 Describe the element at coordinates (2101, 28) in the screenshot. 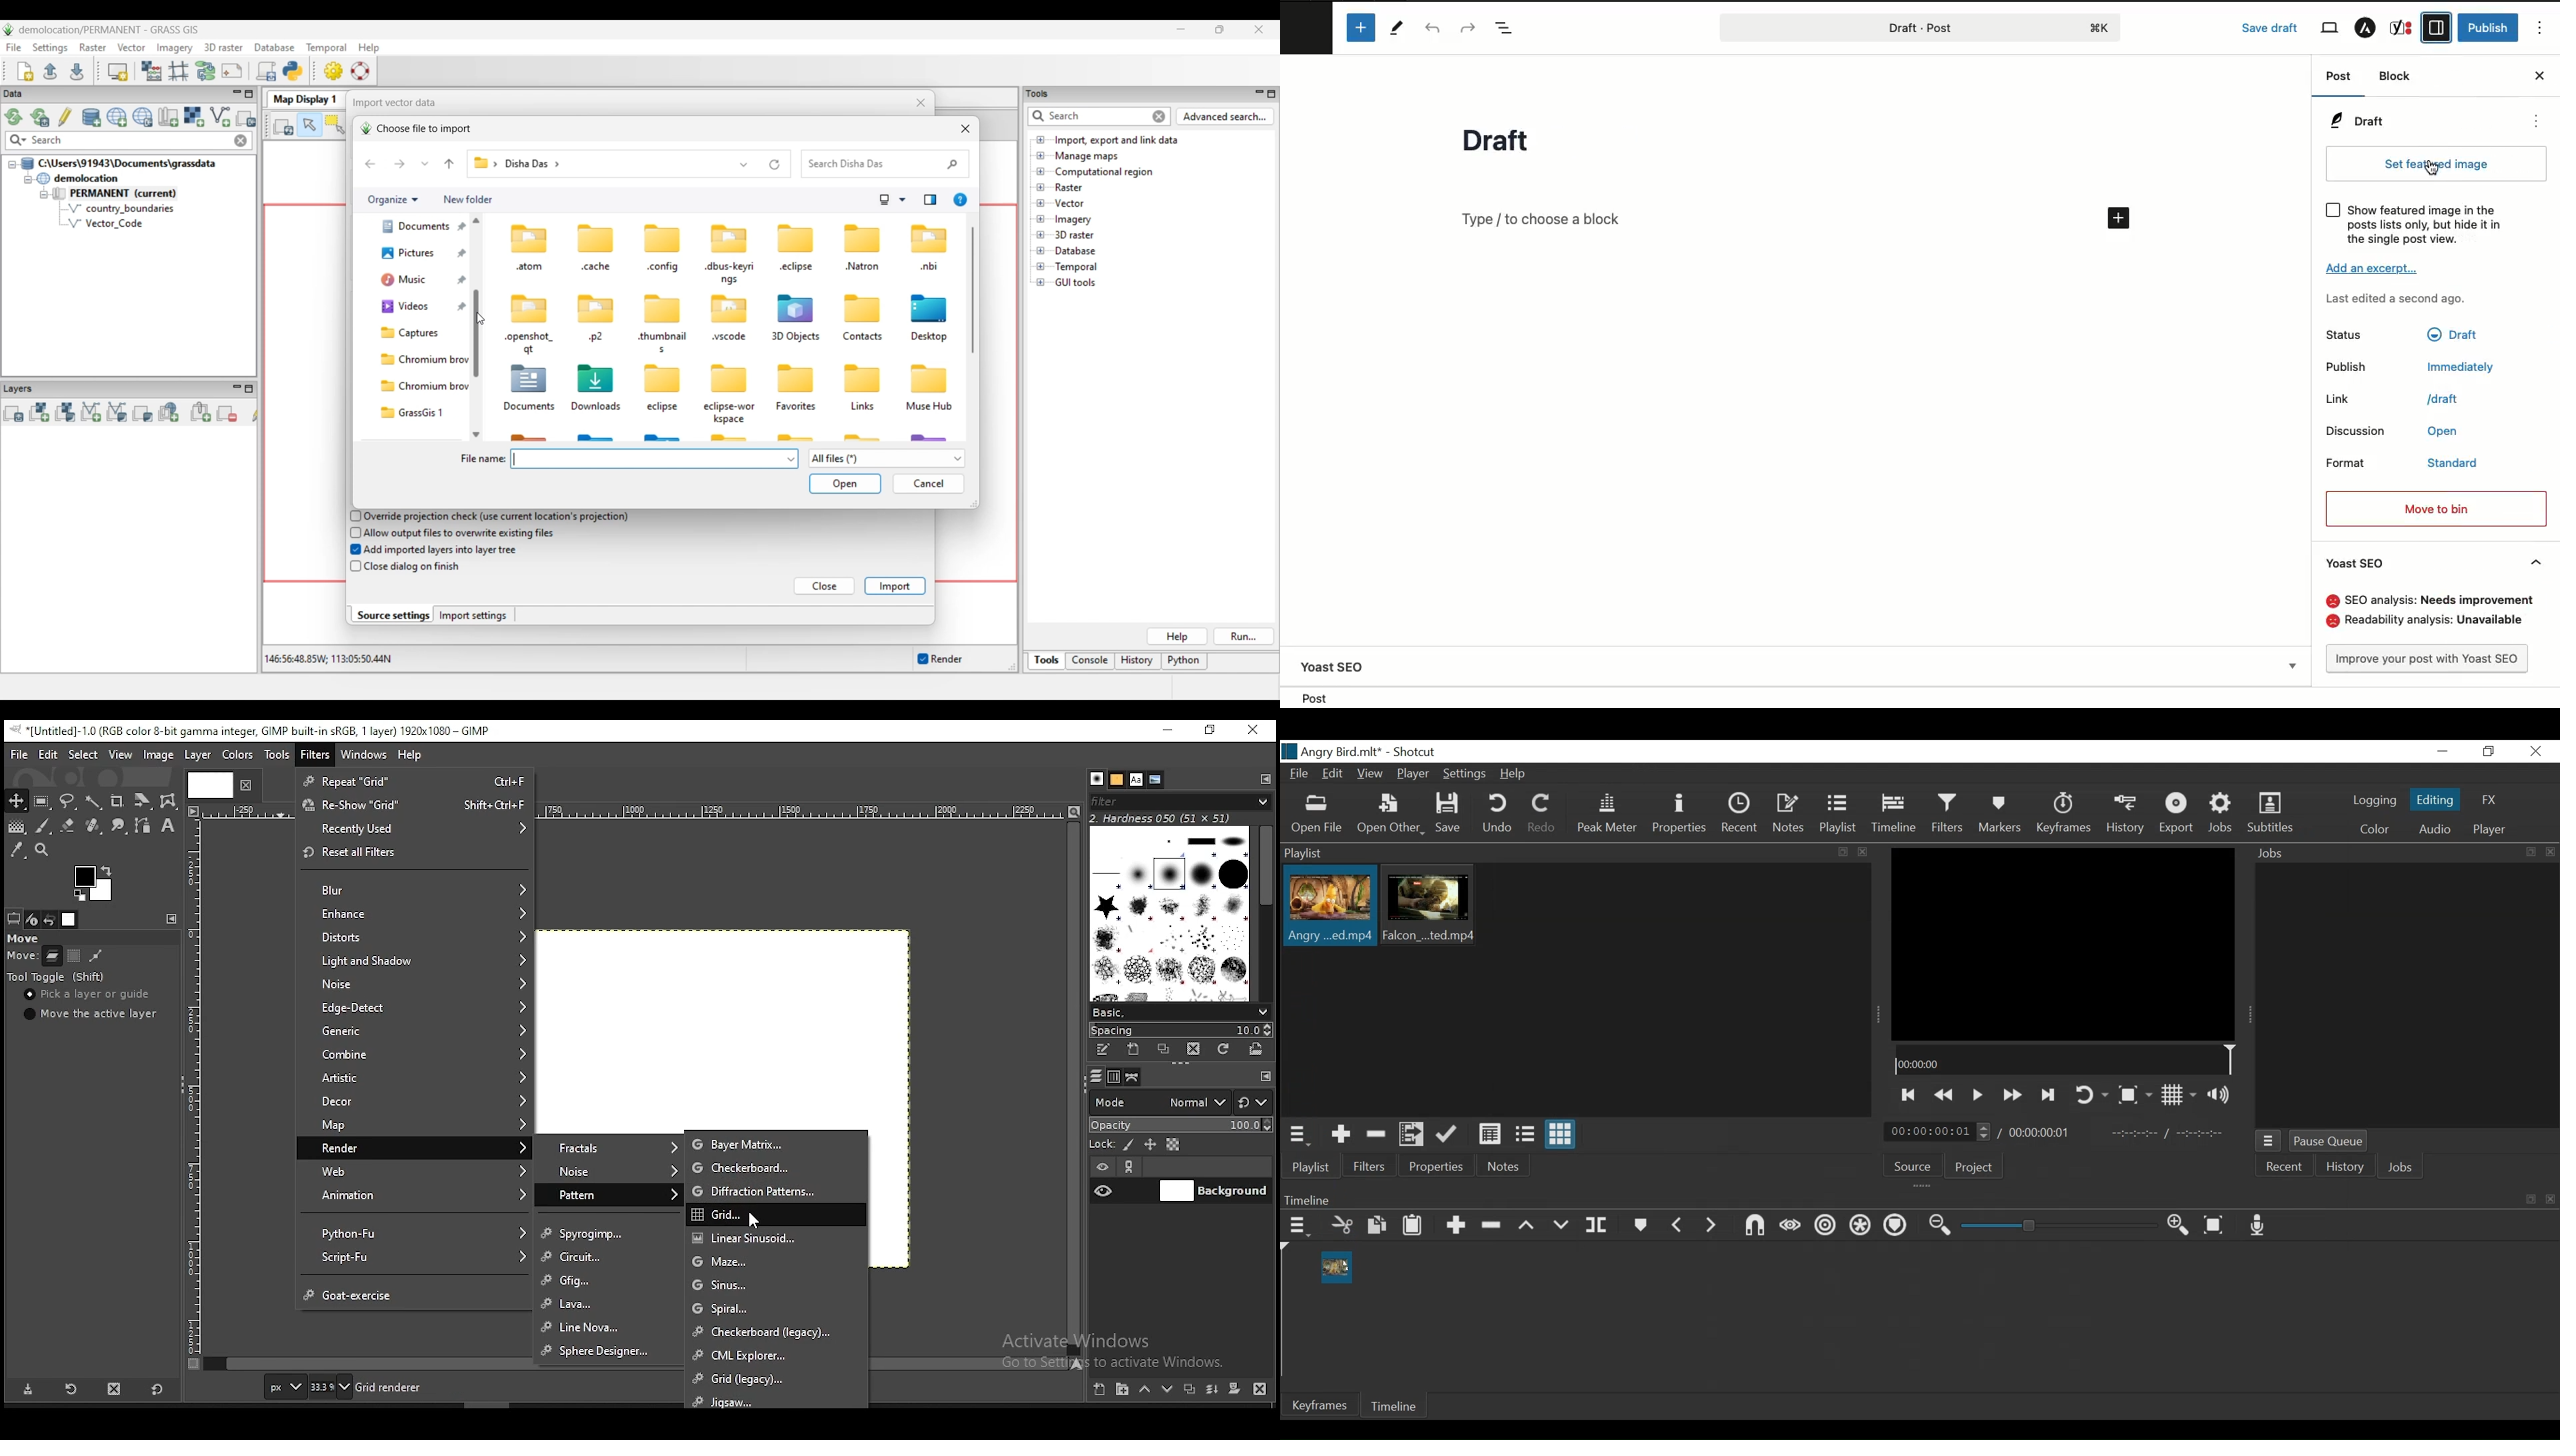

I see `command+K` at that location.